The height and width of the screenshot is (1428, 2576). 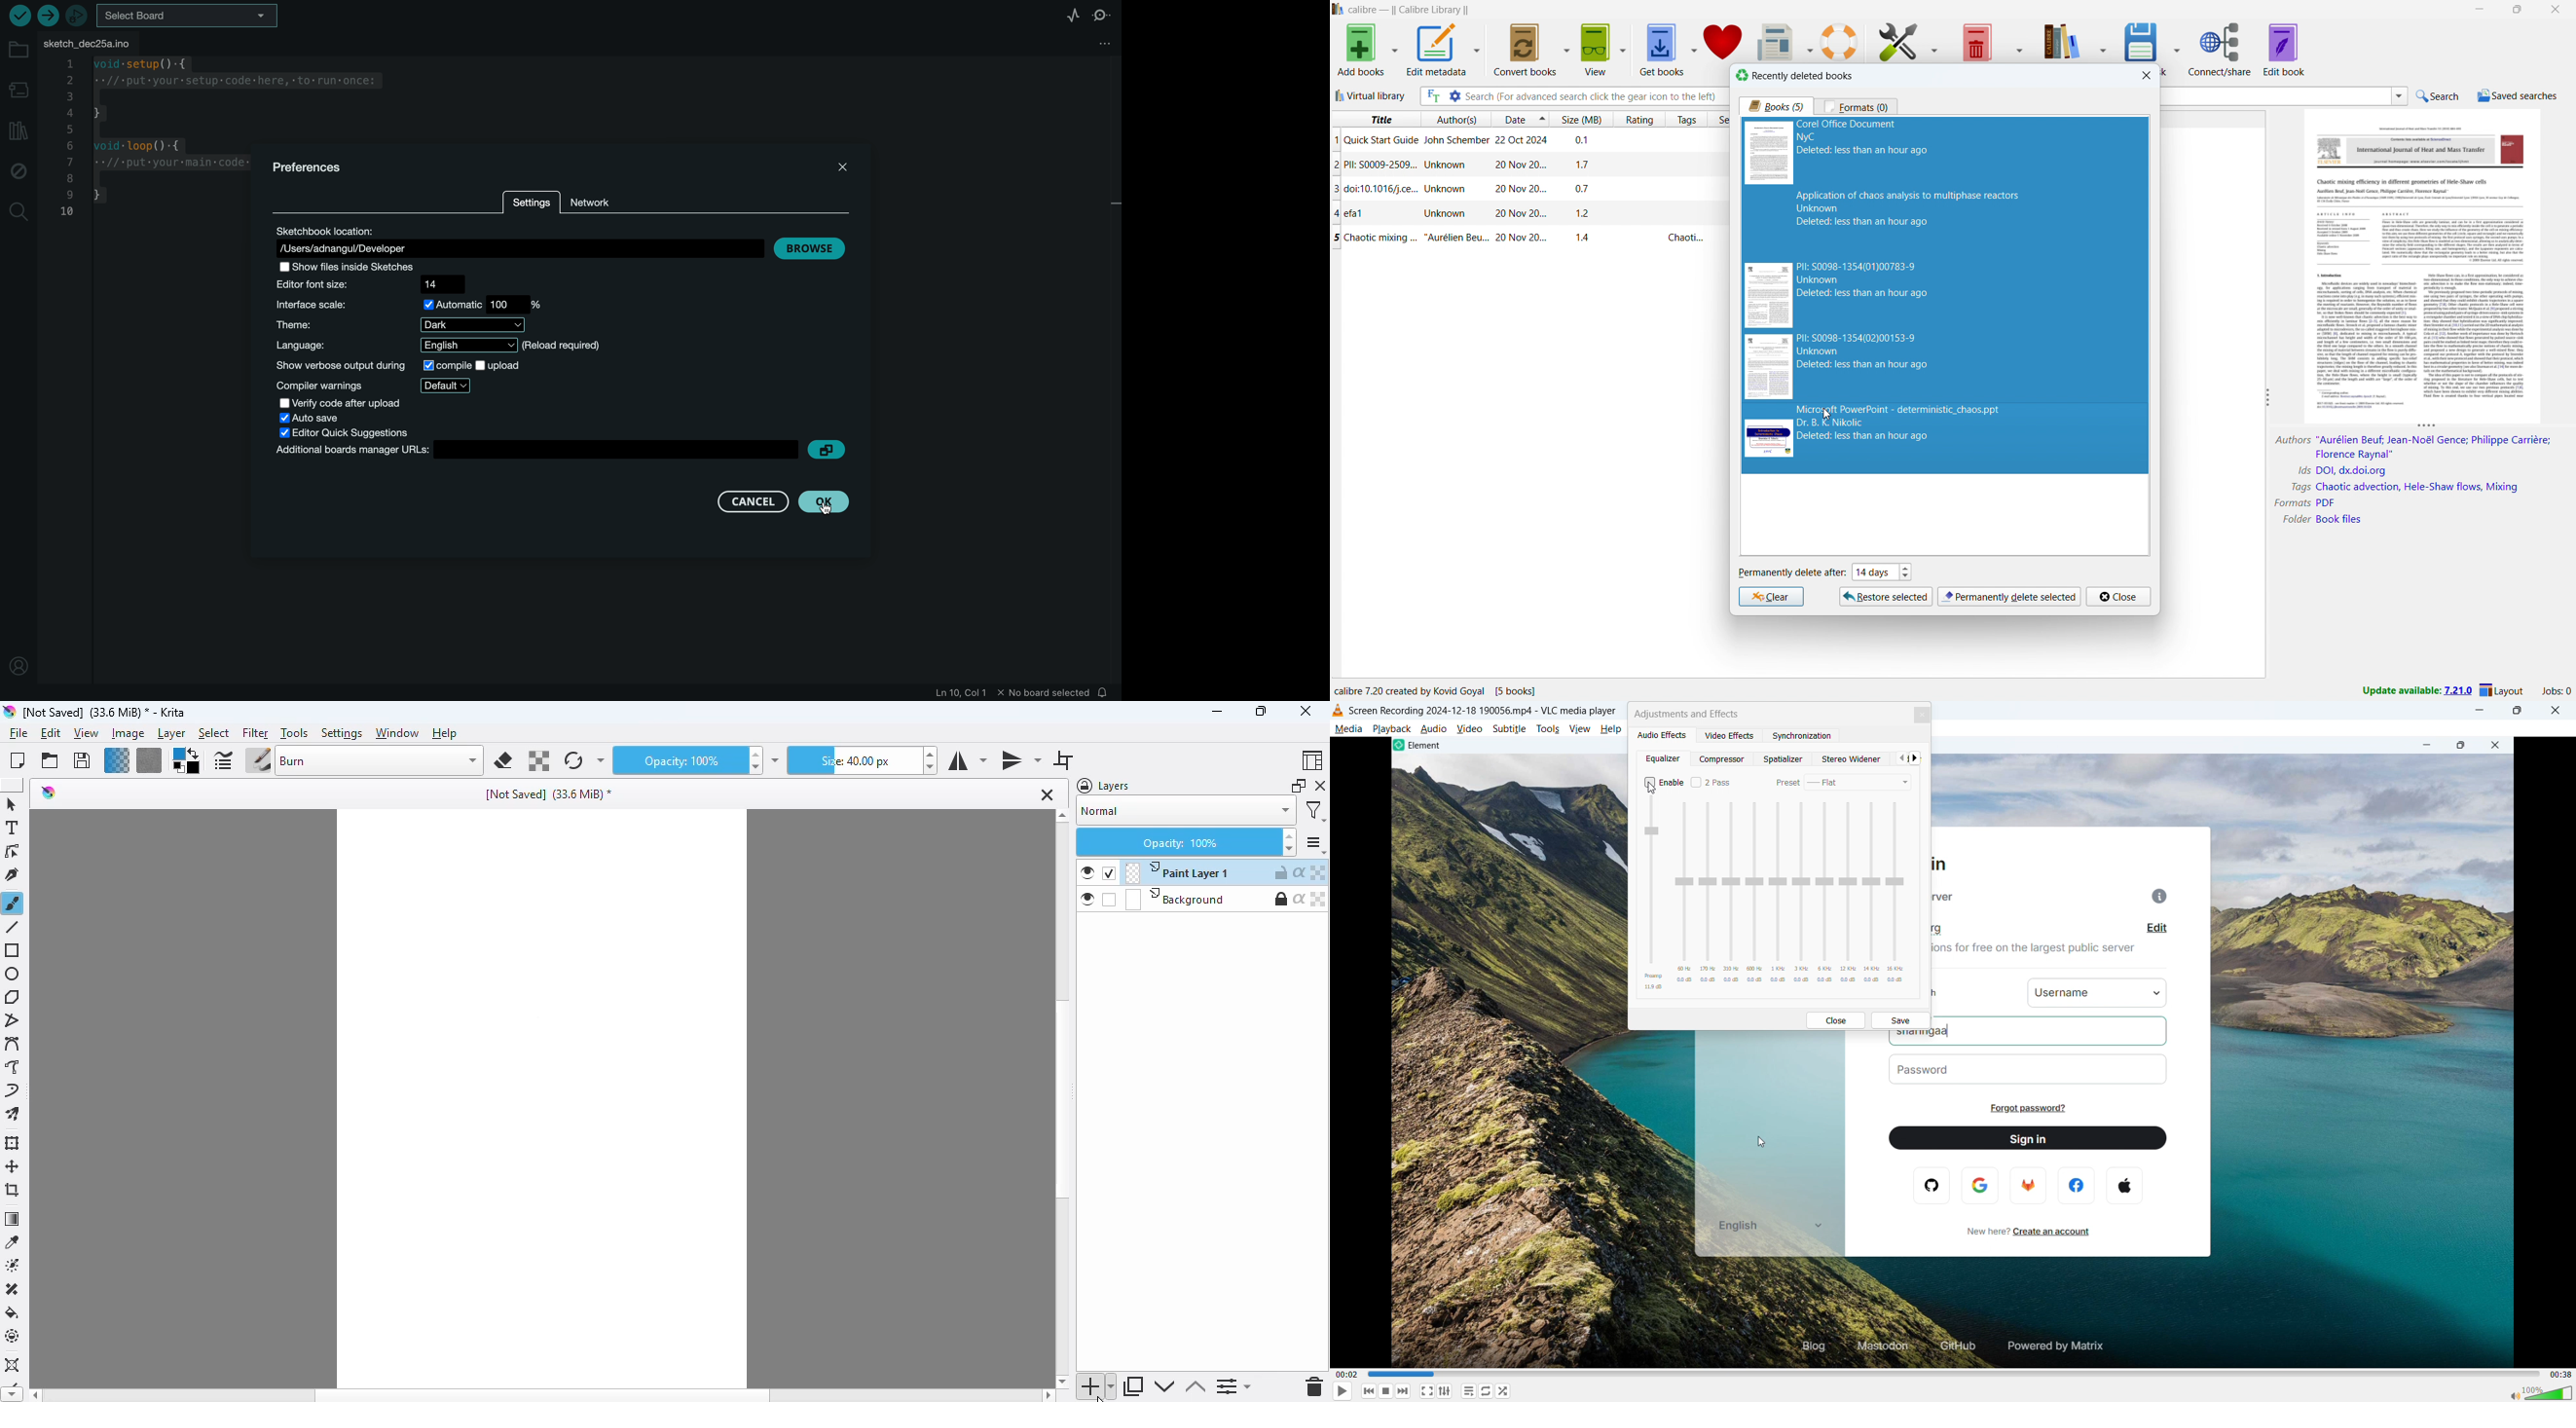 I want to click on set when to permanently delete, so click(x=1881, y=571).